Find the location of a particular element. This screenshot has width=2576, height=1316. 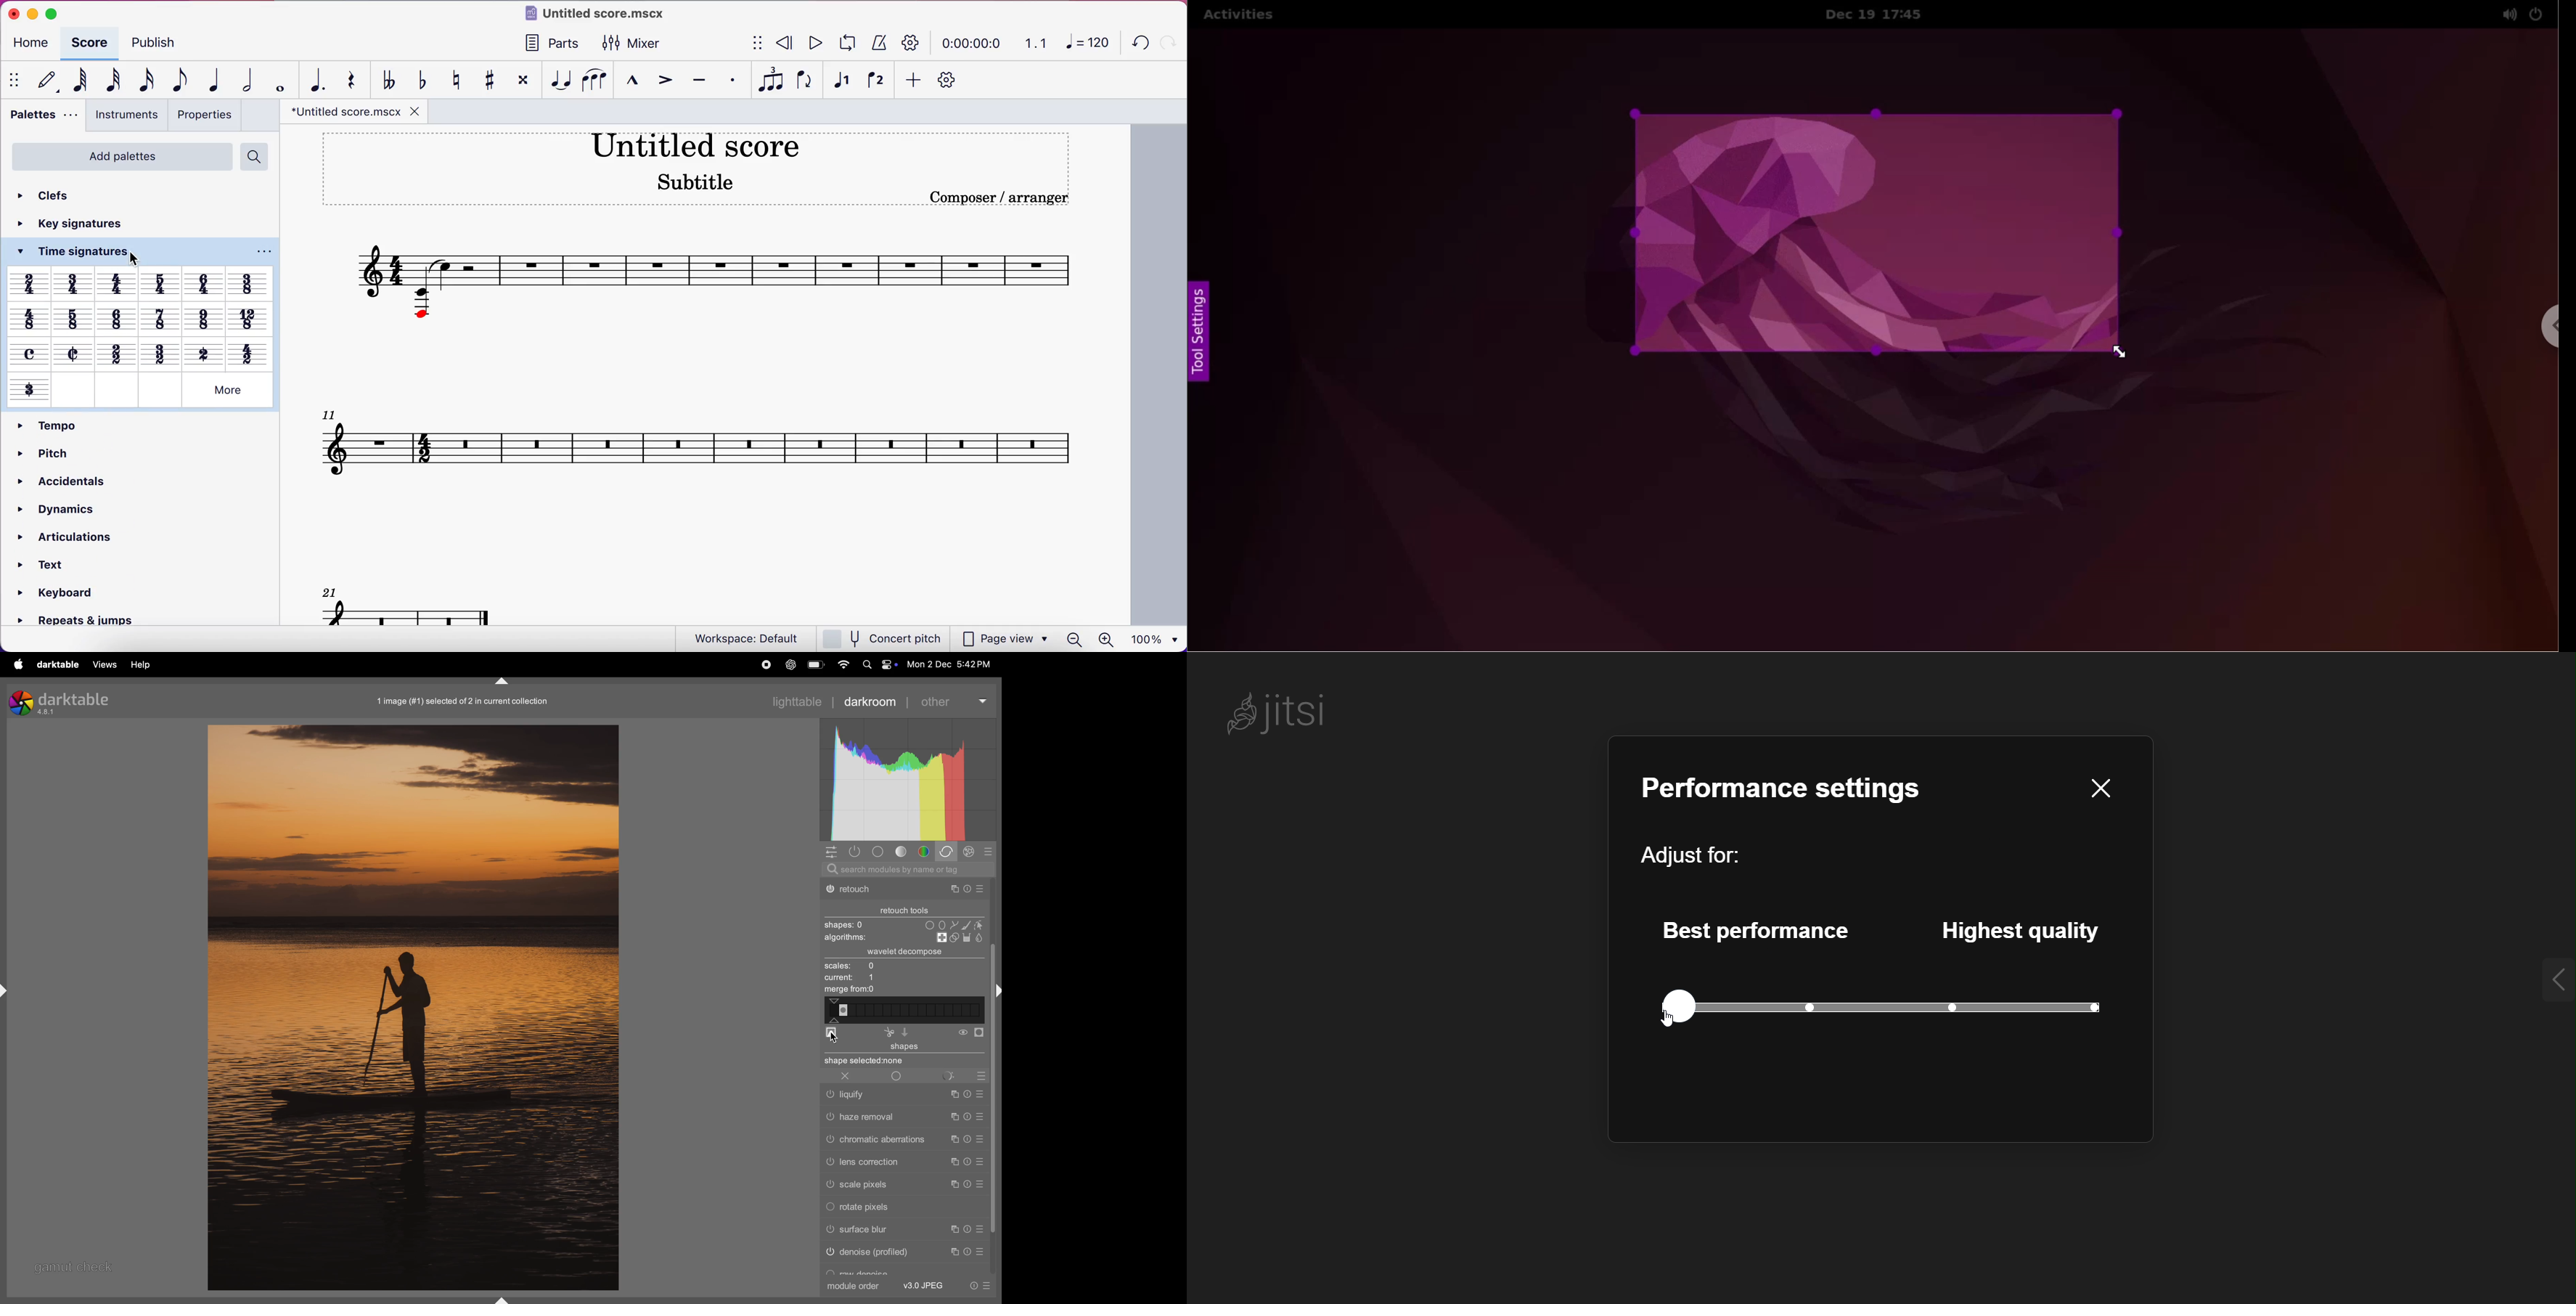

stacato is located at coordinates (730, 80).